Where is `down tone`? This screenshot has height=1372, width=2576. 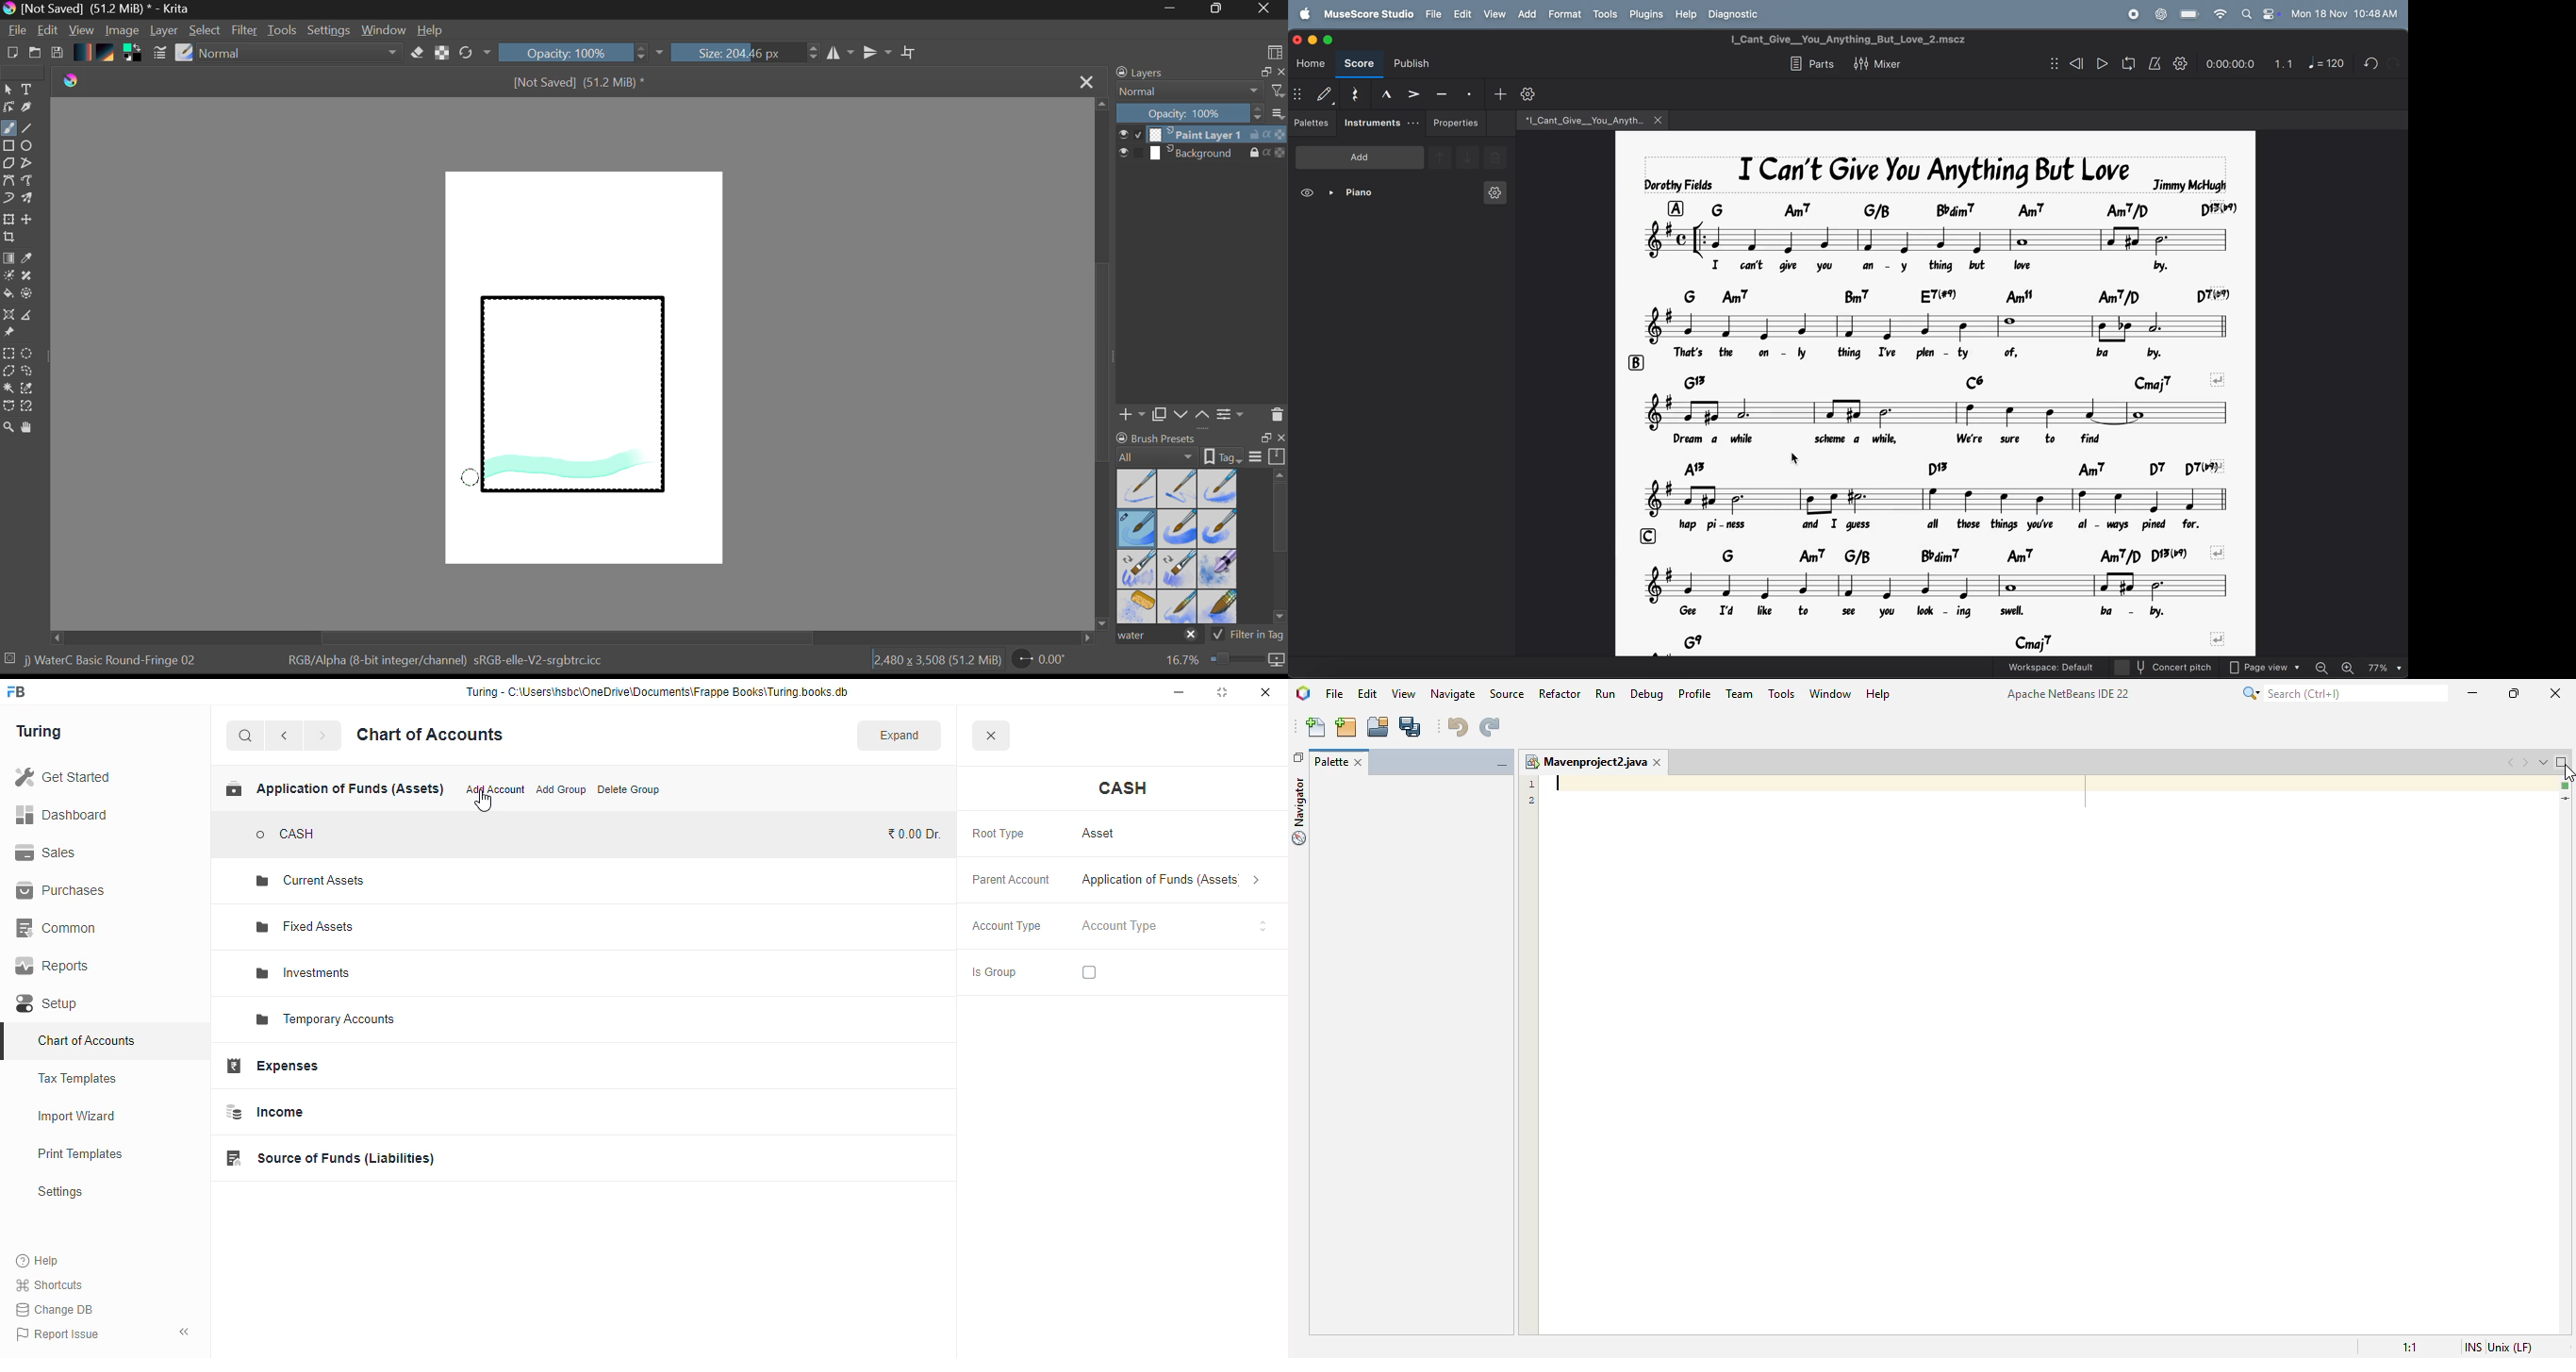 down tone is located at coordinates (1468, 158).